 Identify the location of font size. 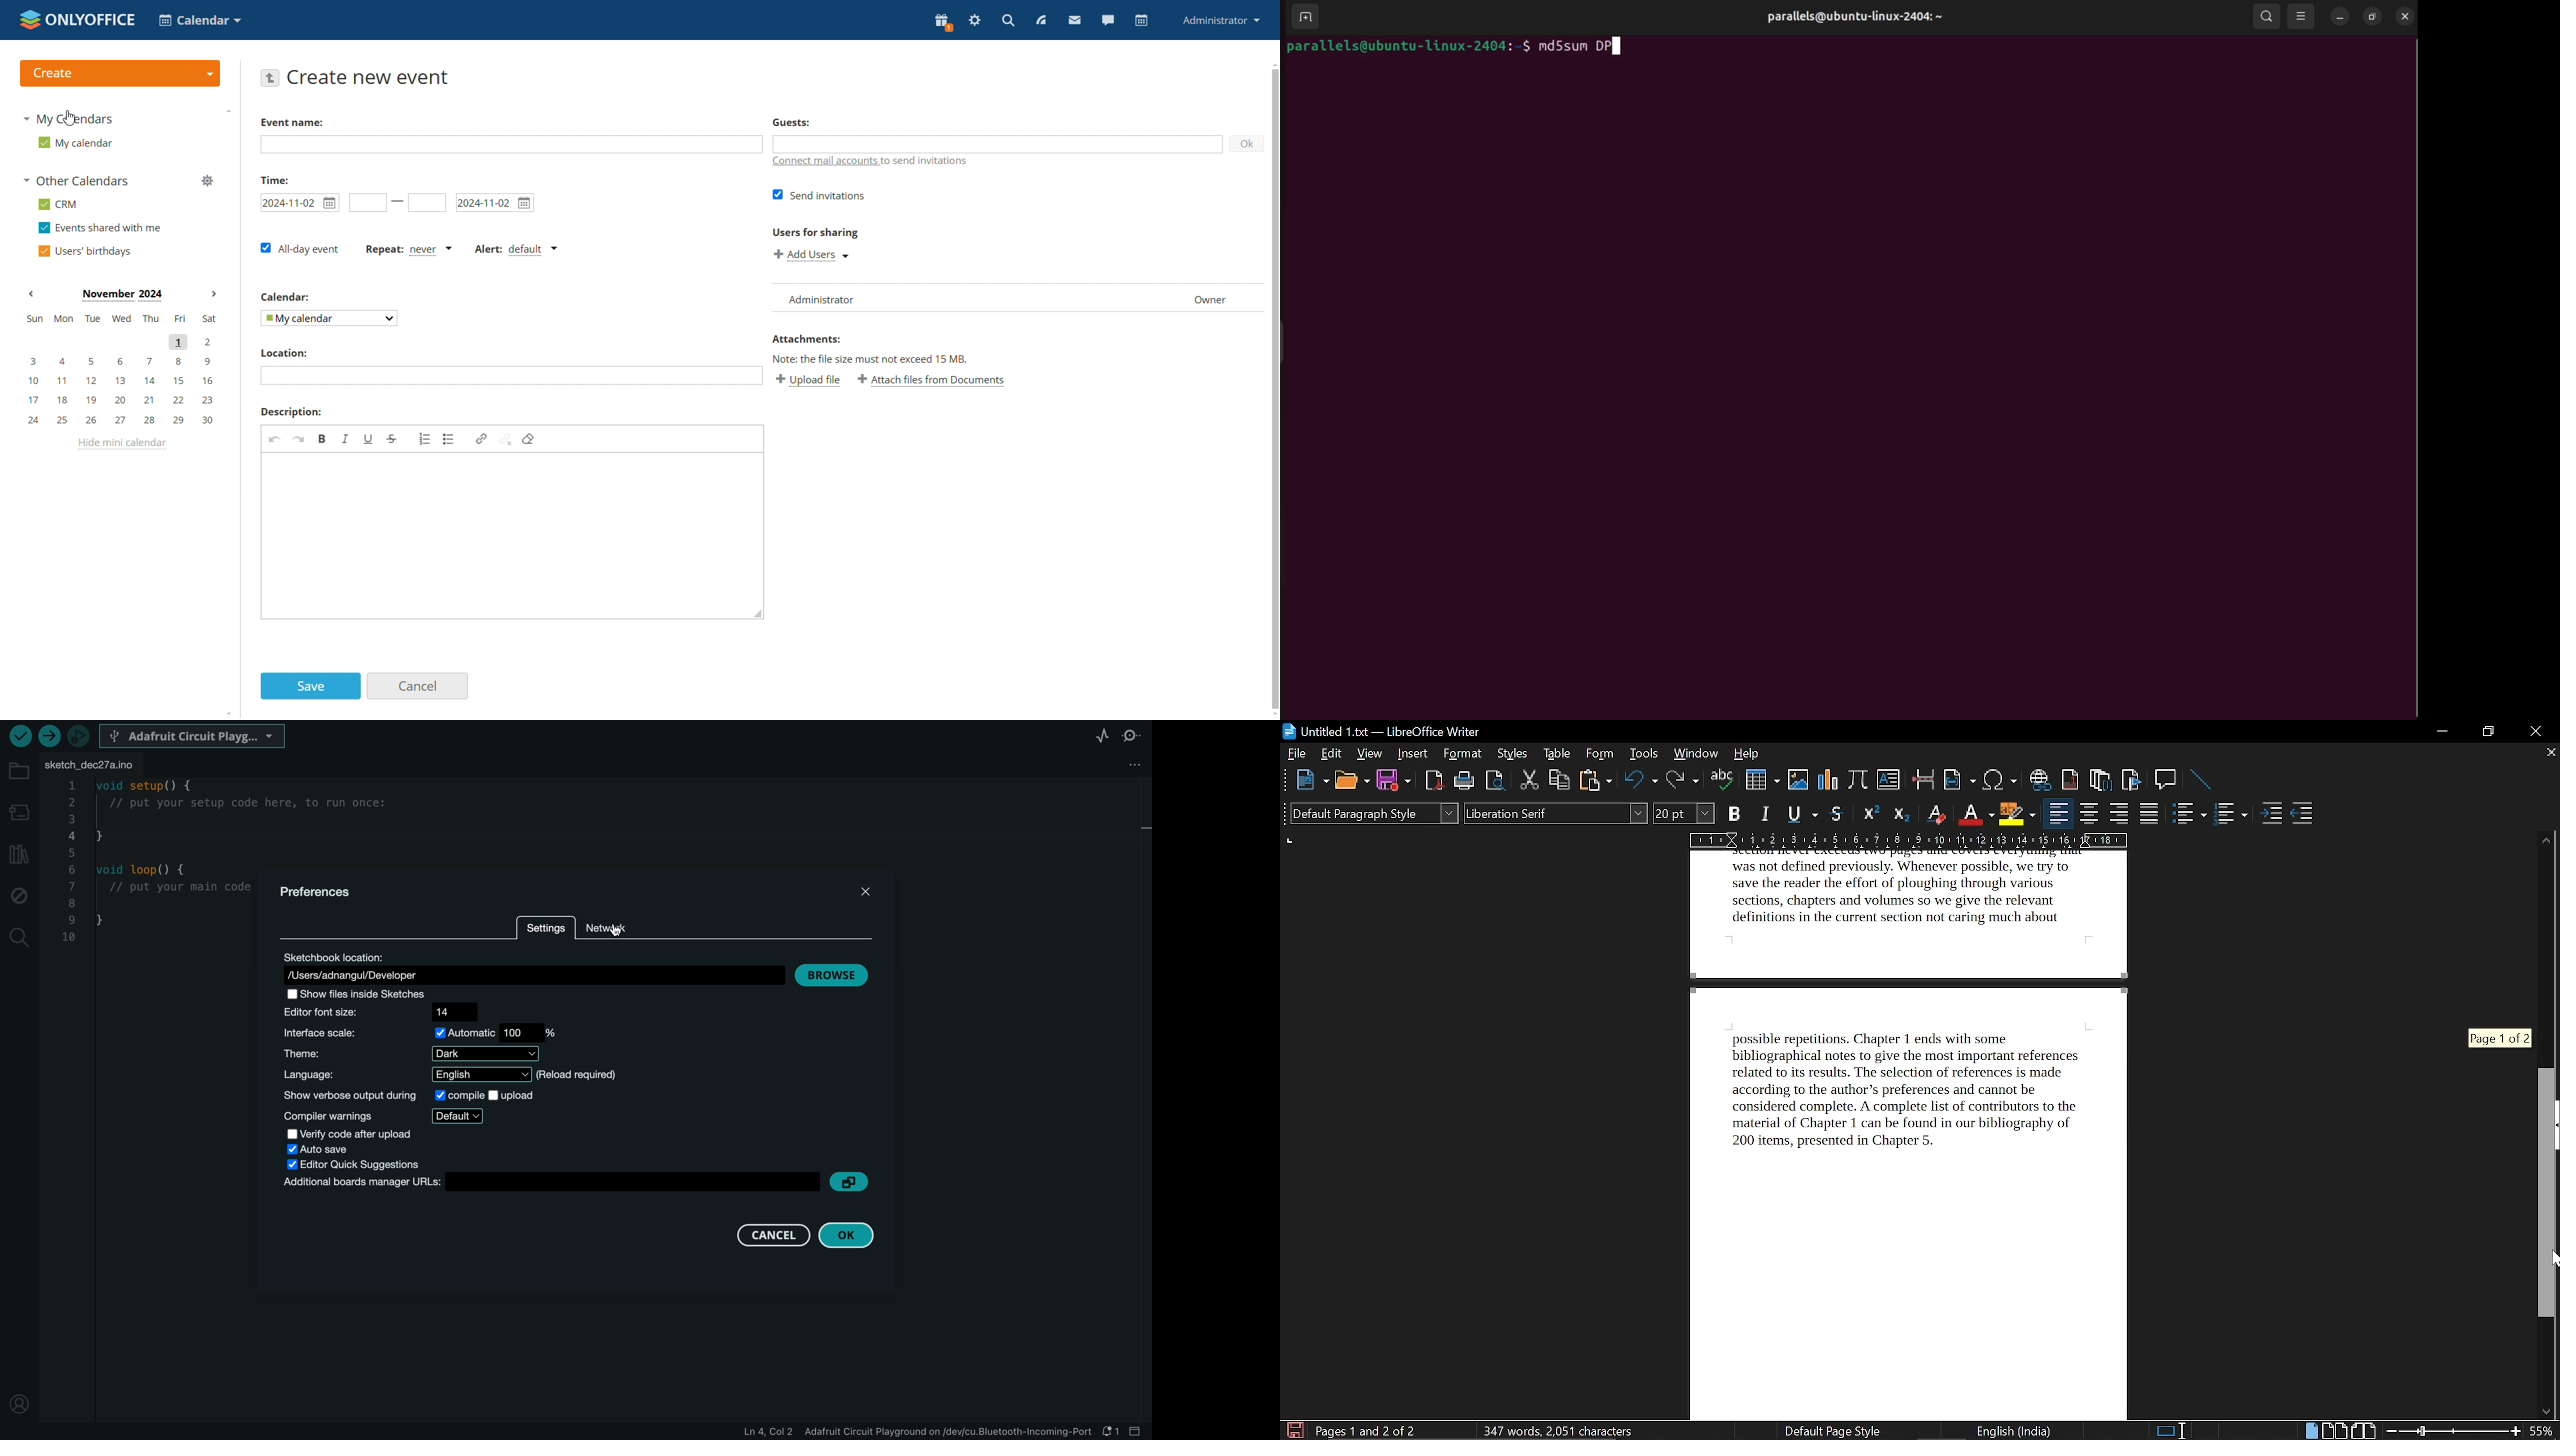
(1685, 813).